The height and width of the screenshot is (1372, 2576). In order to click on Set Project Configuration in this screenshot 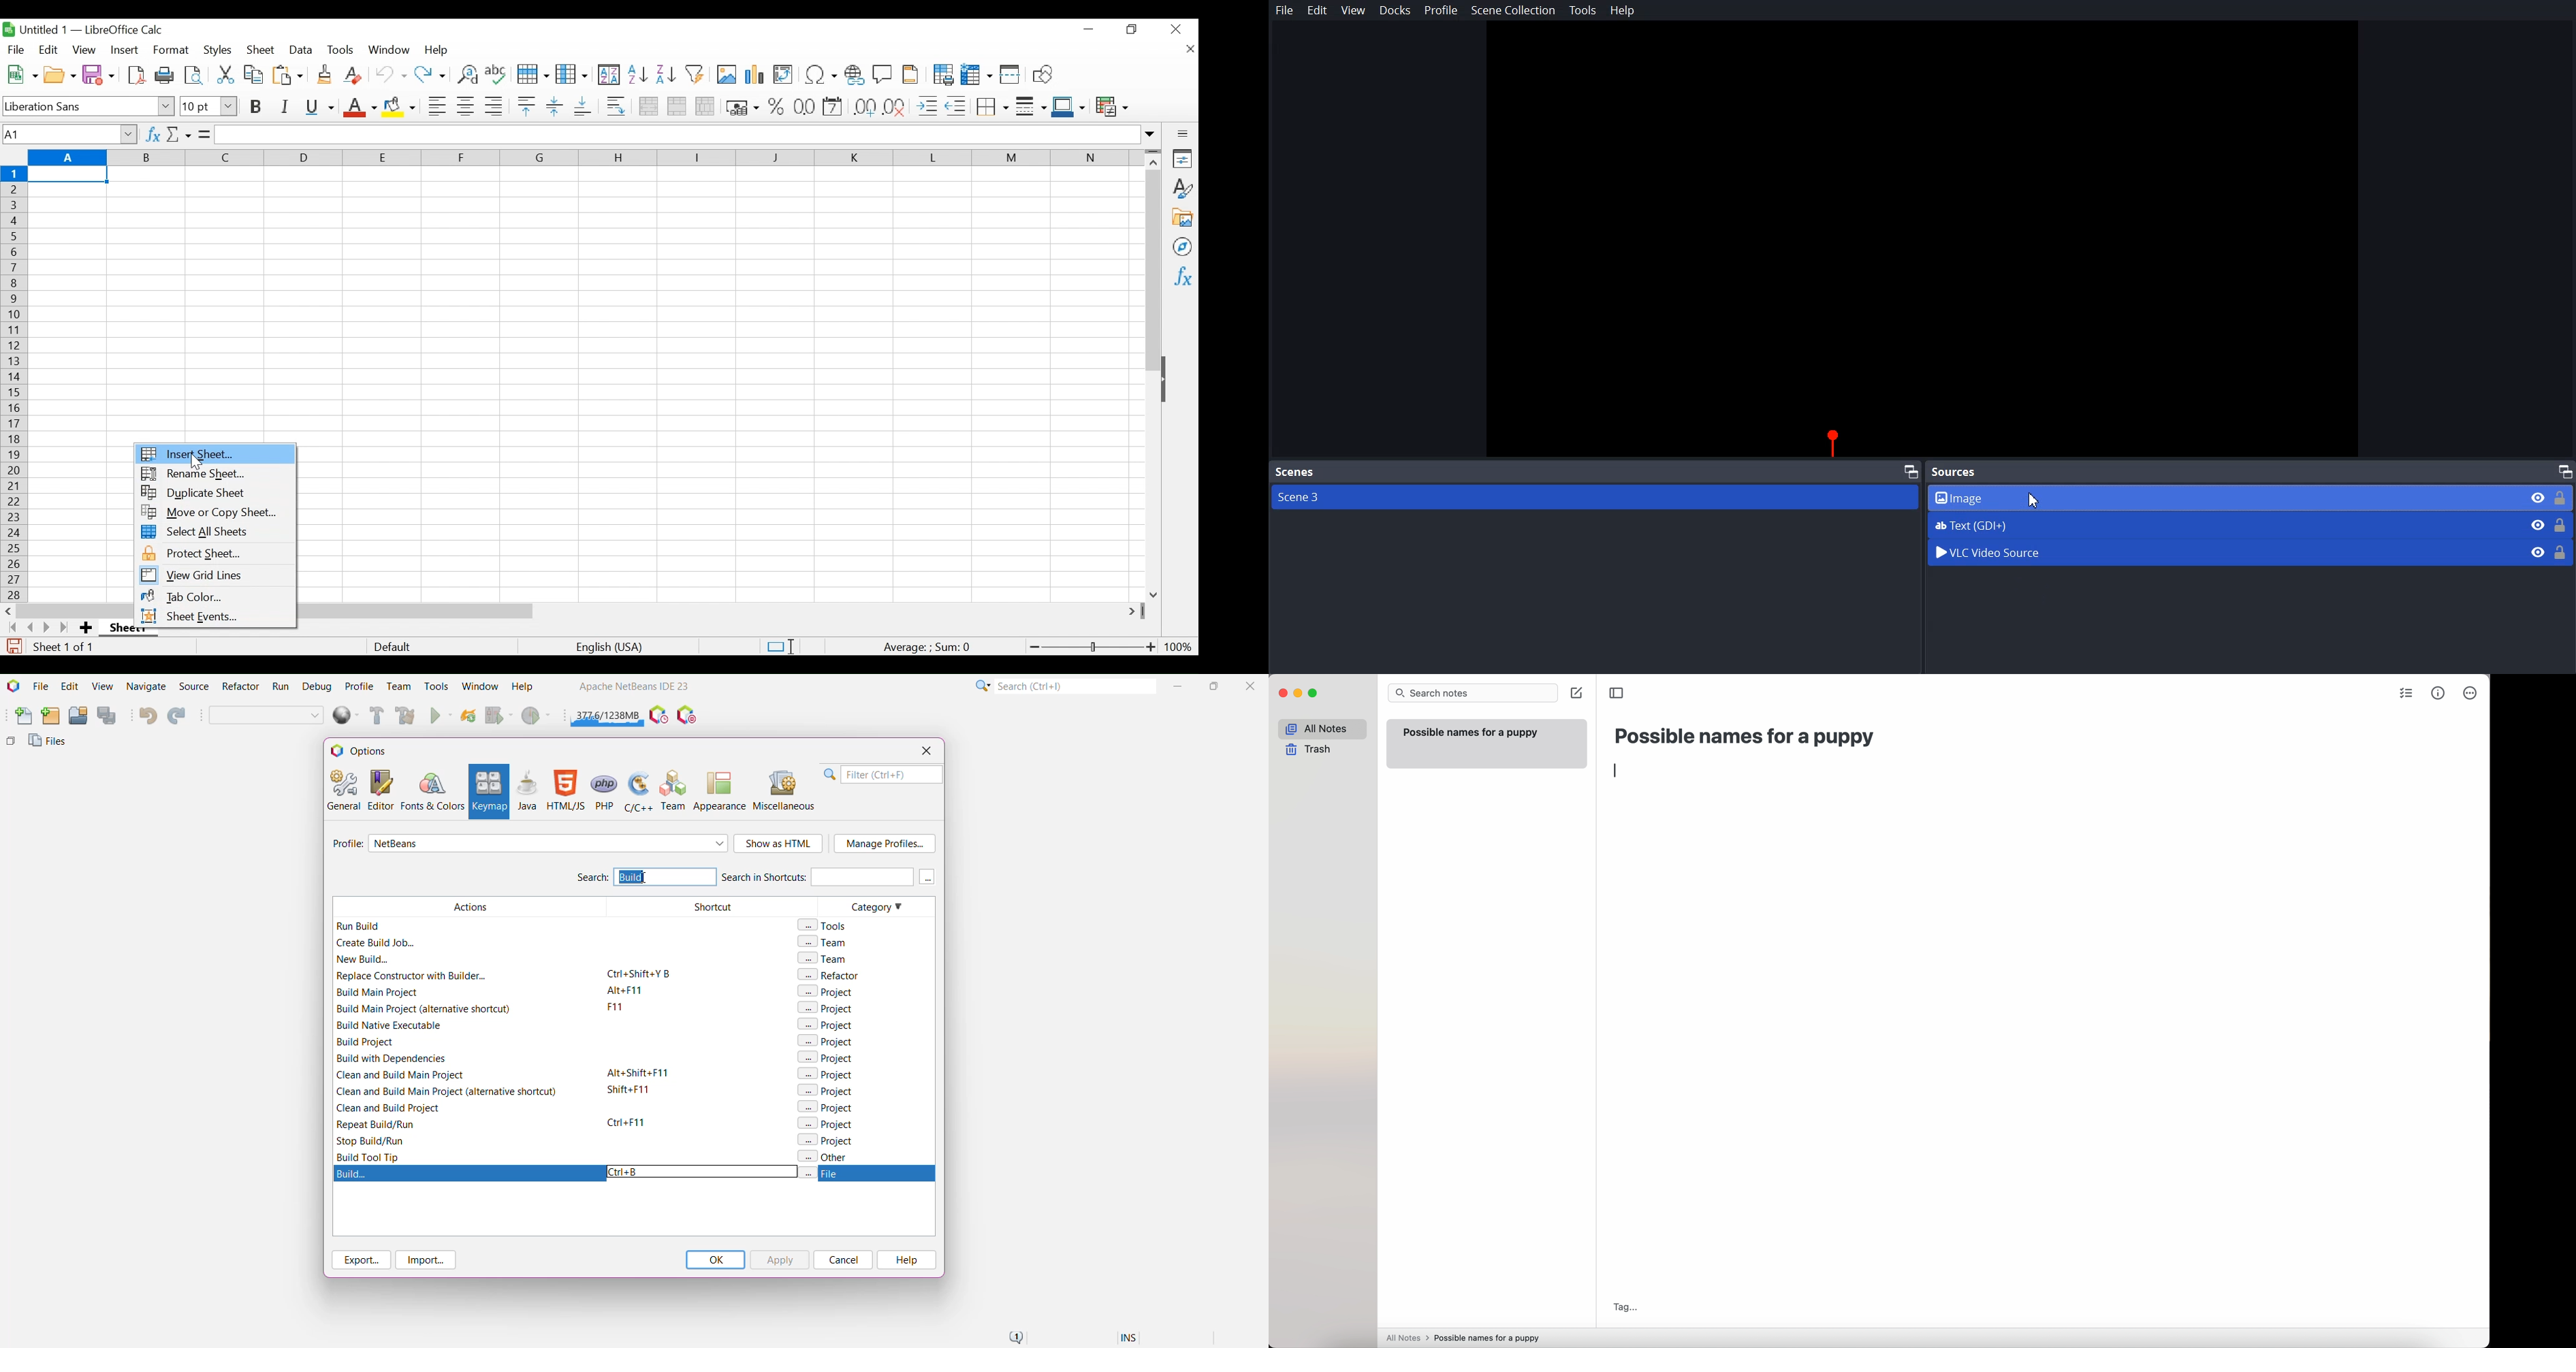, I will do `click(267, 716)`.